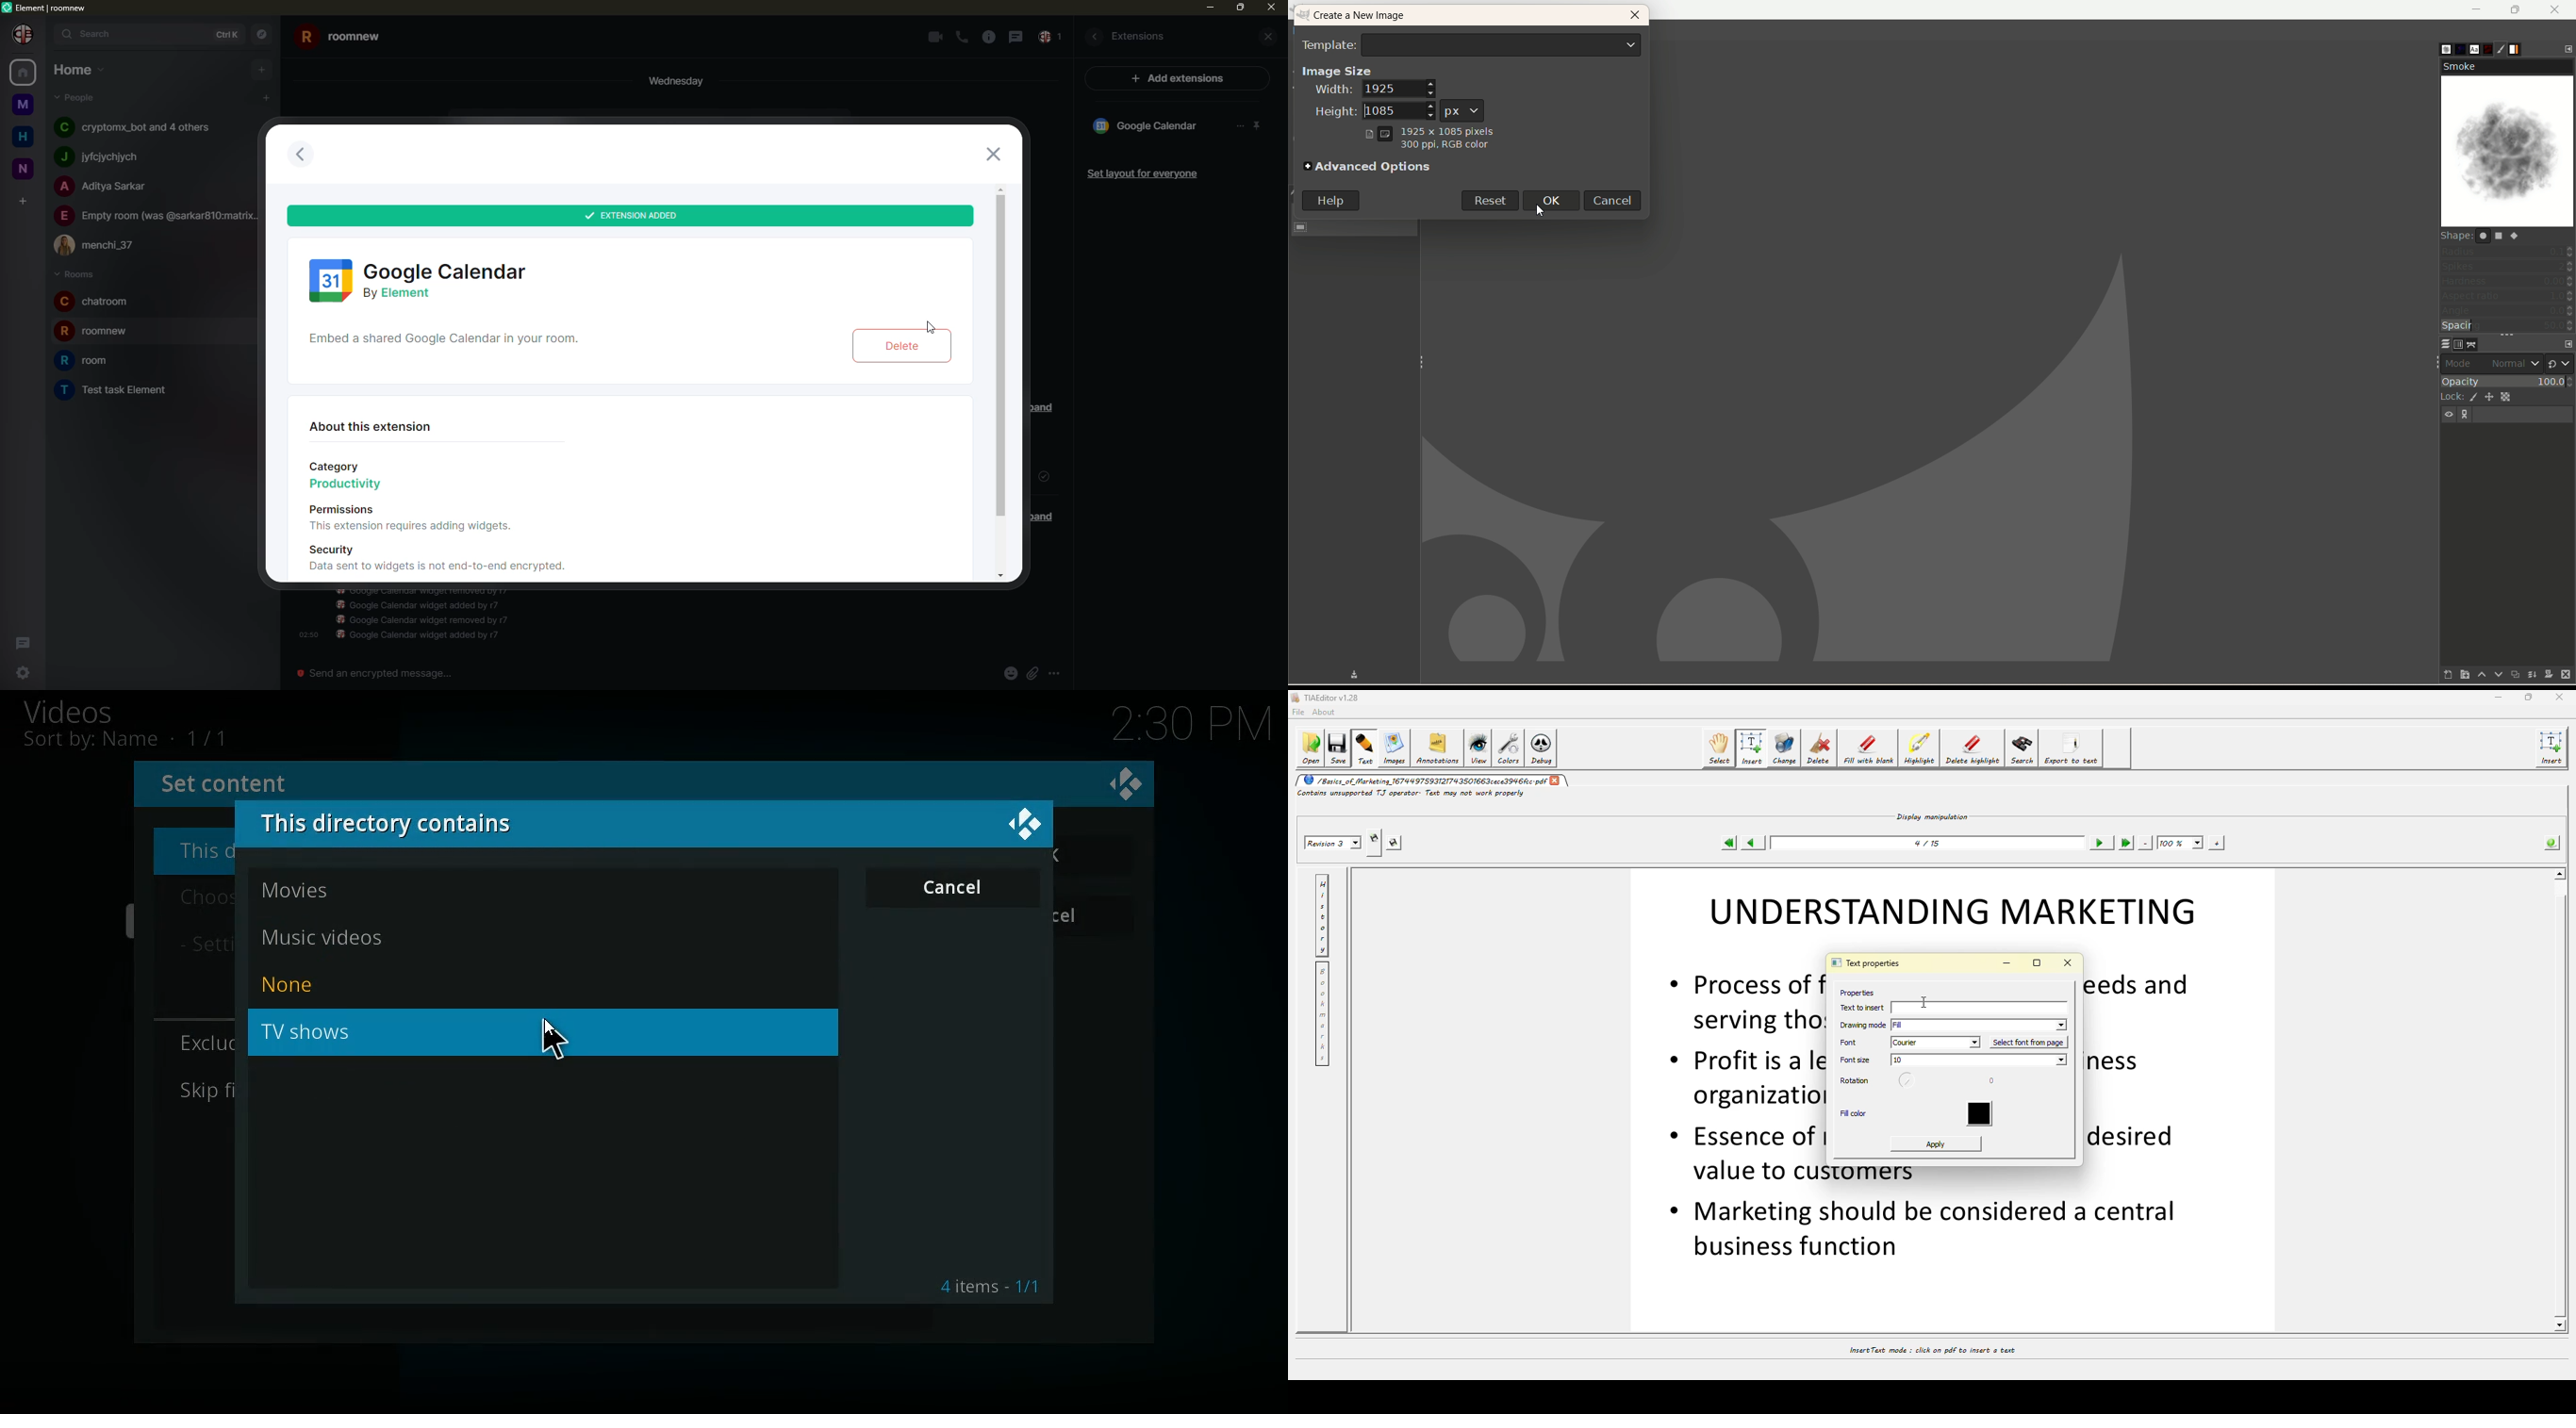 Image resolution: width=2576 pixels, height=1428 pixels. What do you see at coordinates (117, 390) in the screenshot?
I see `room` at bounding box center [117, 390].